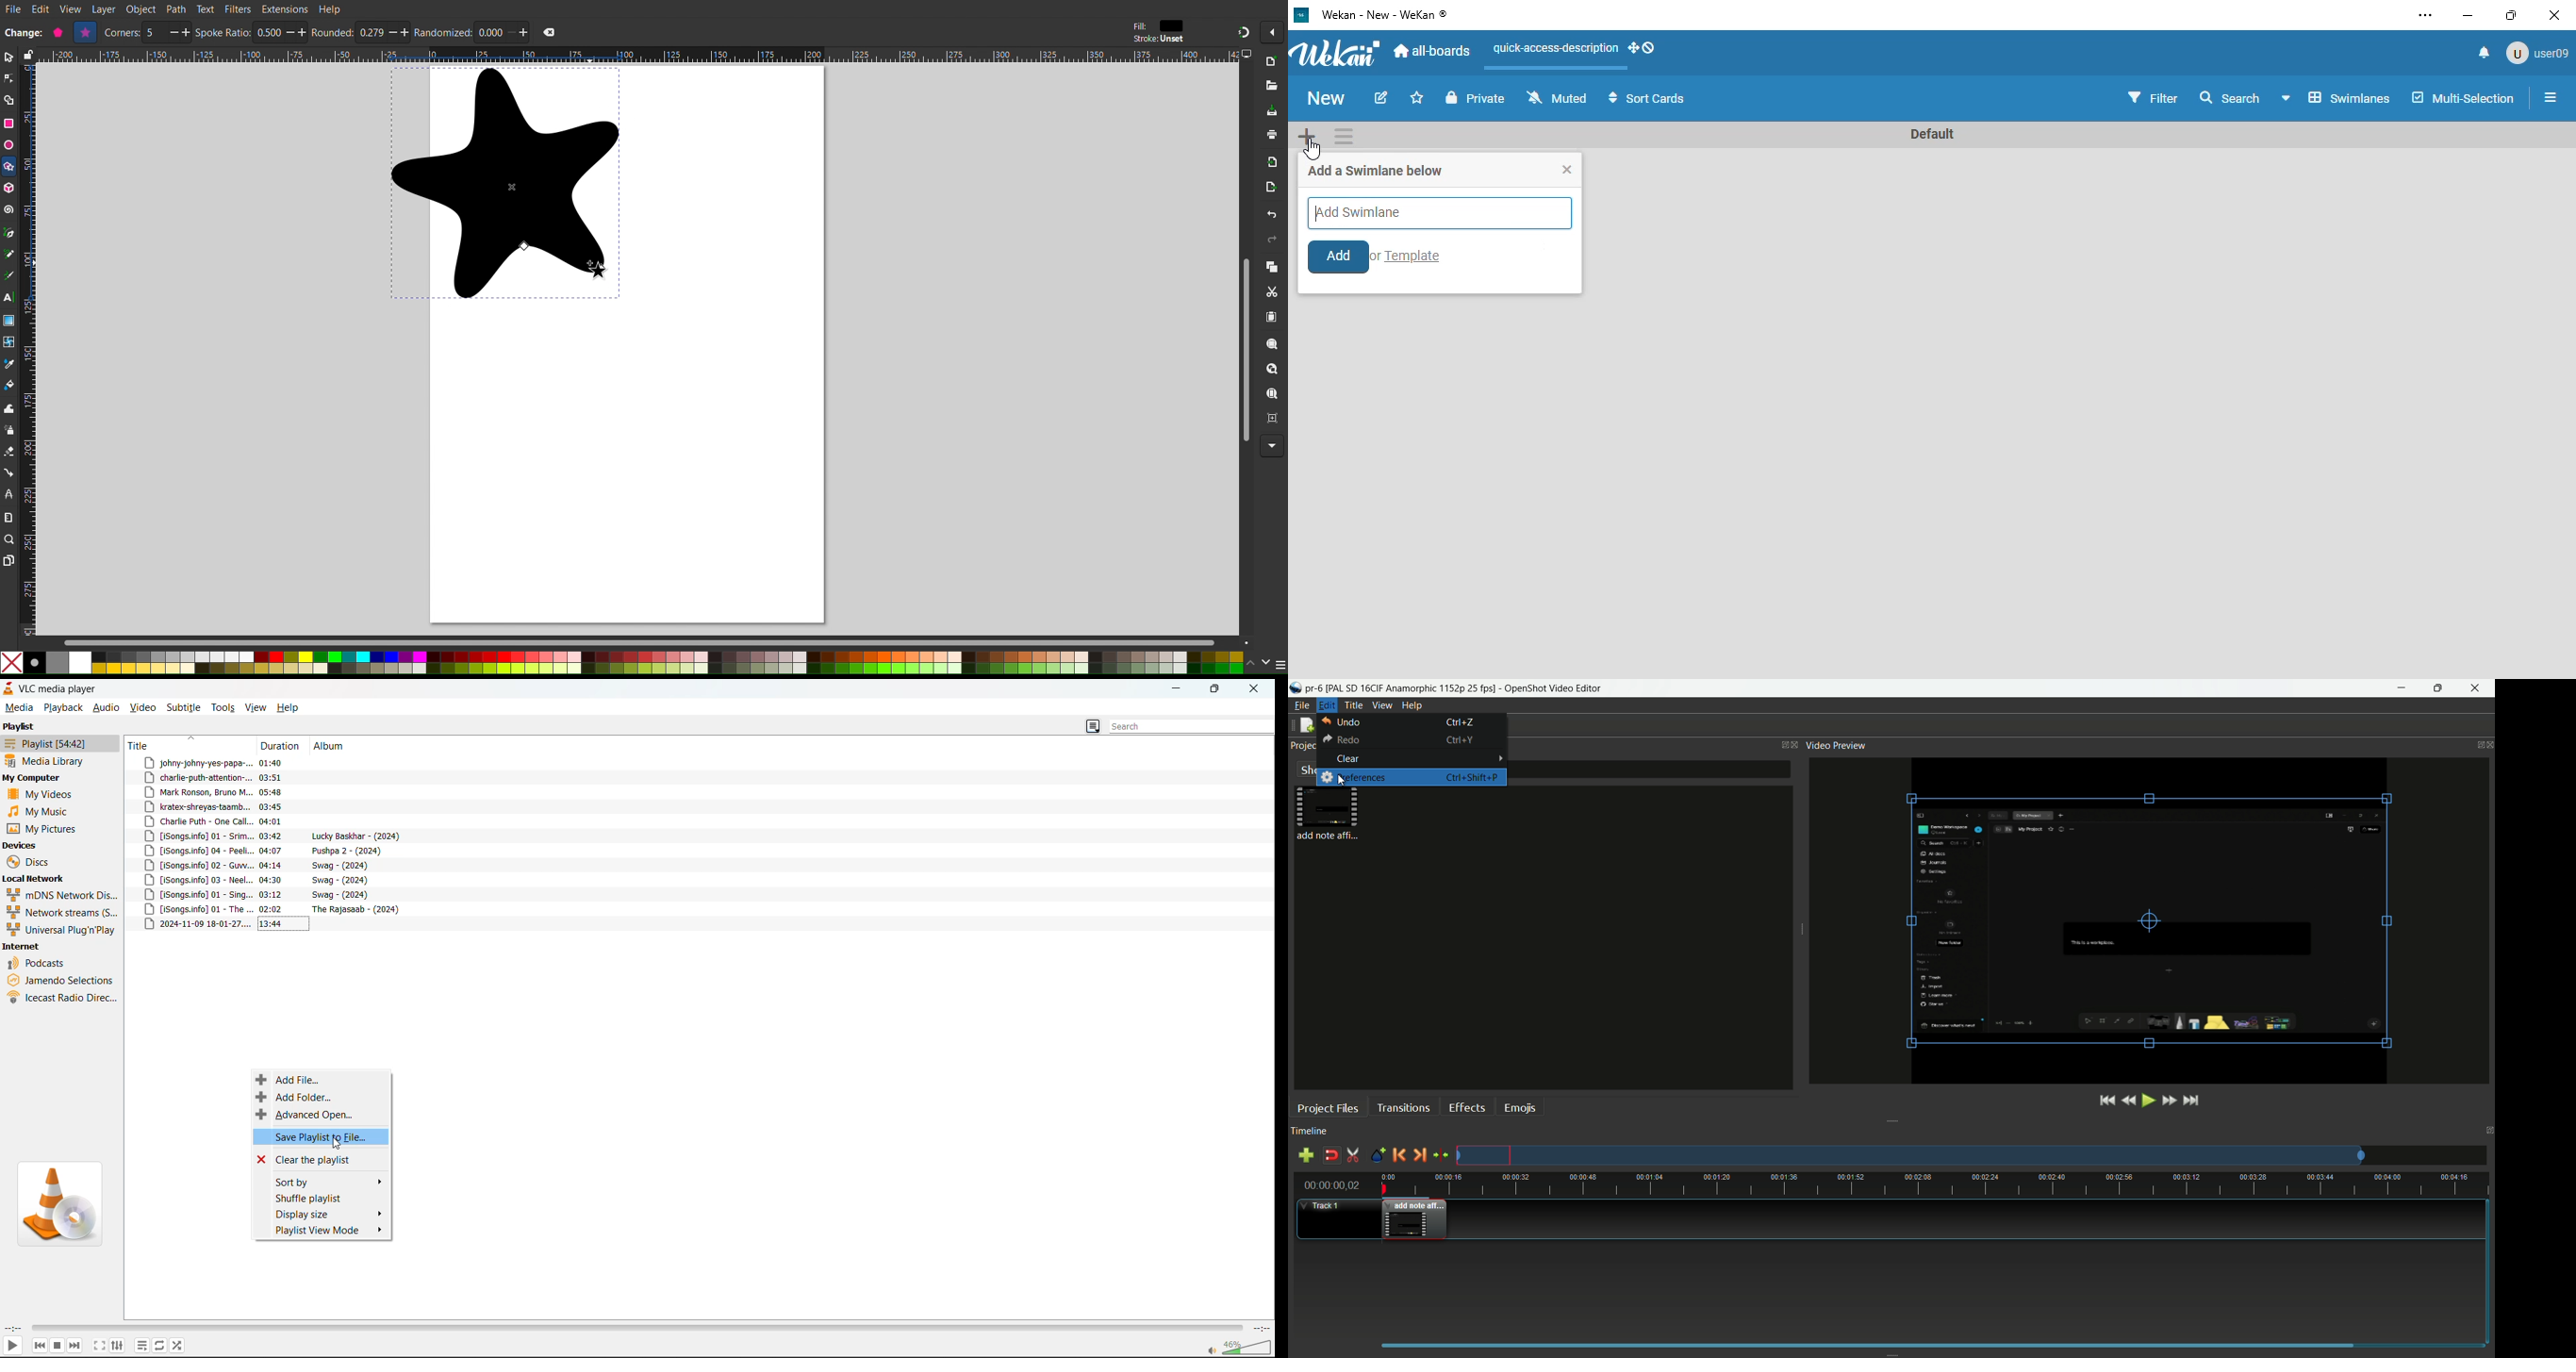 This screenshot has width=2576, height=1372. I want to click on track 10 title, duration and album details, so click(263, 897).